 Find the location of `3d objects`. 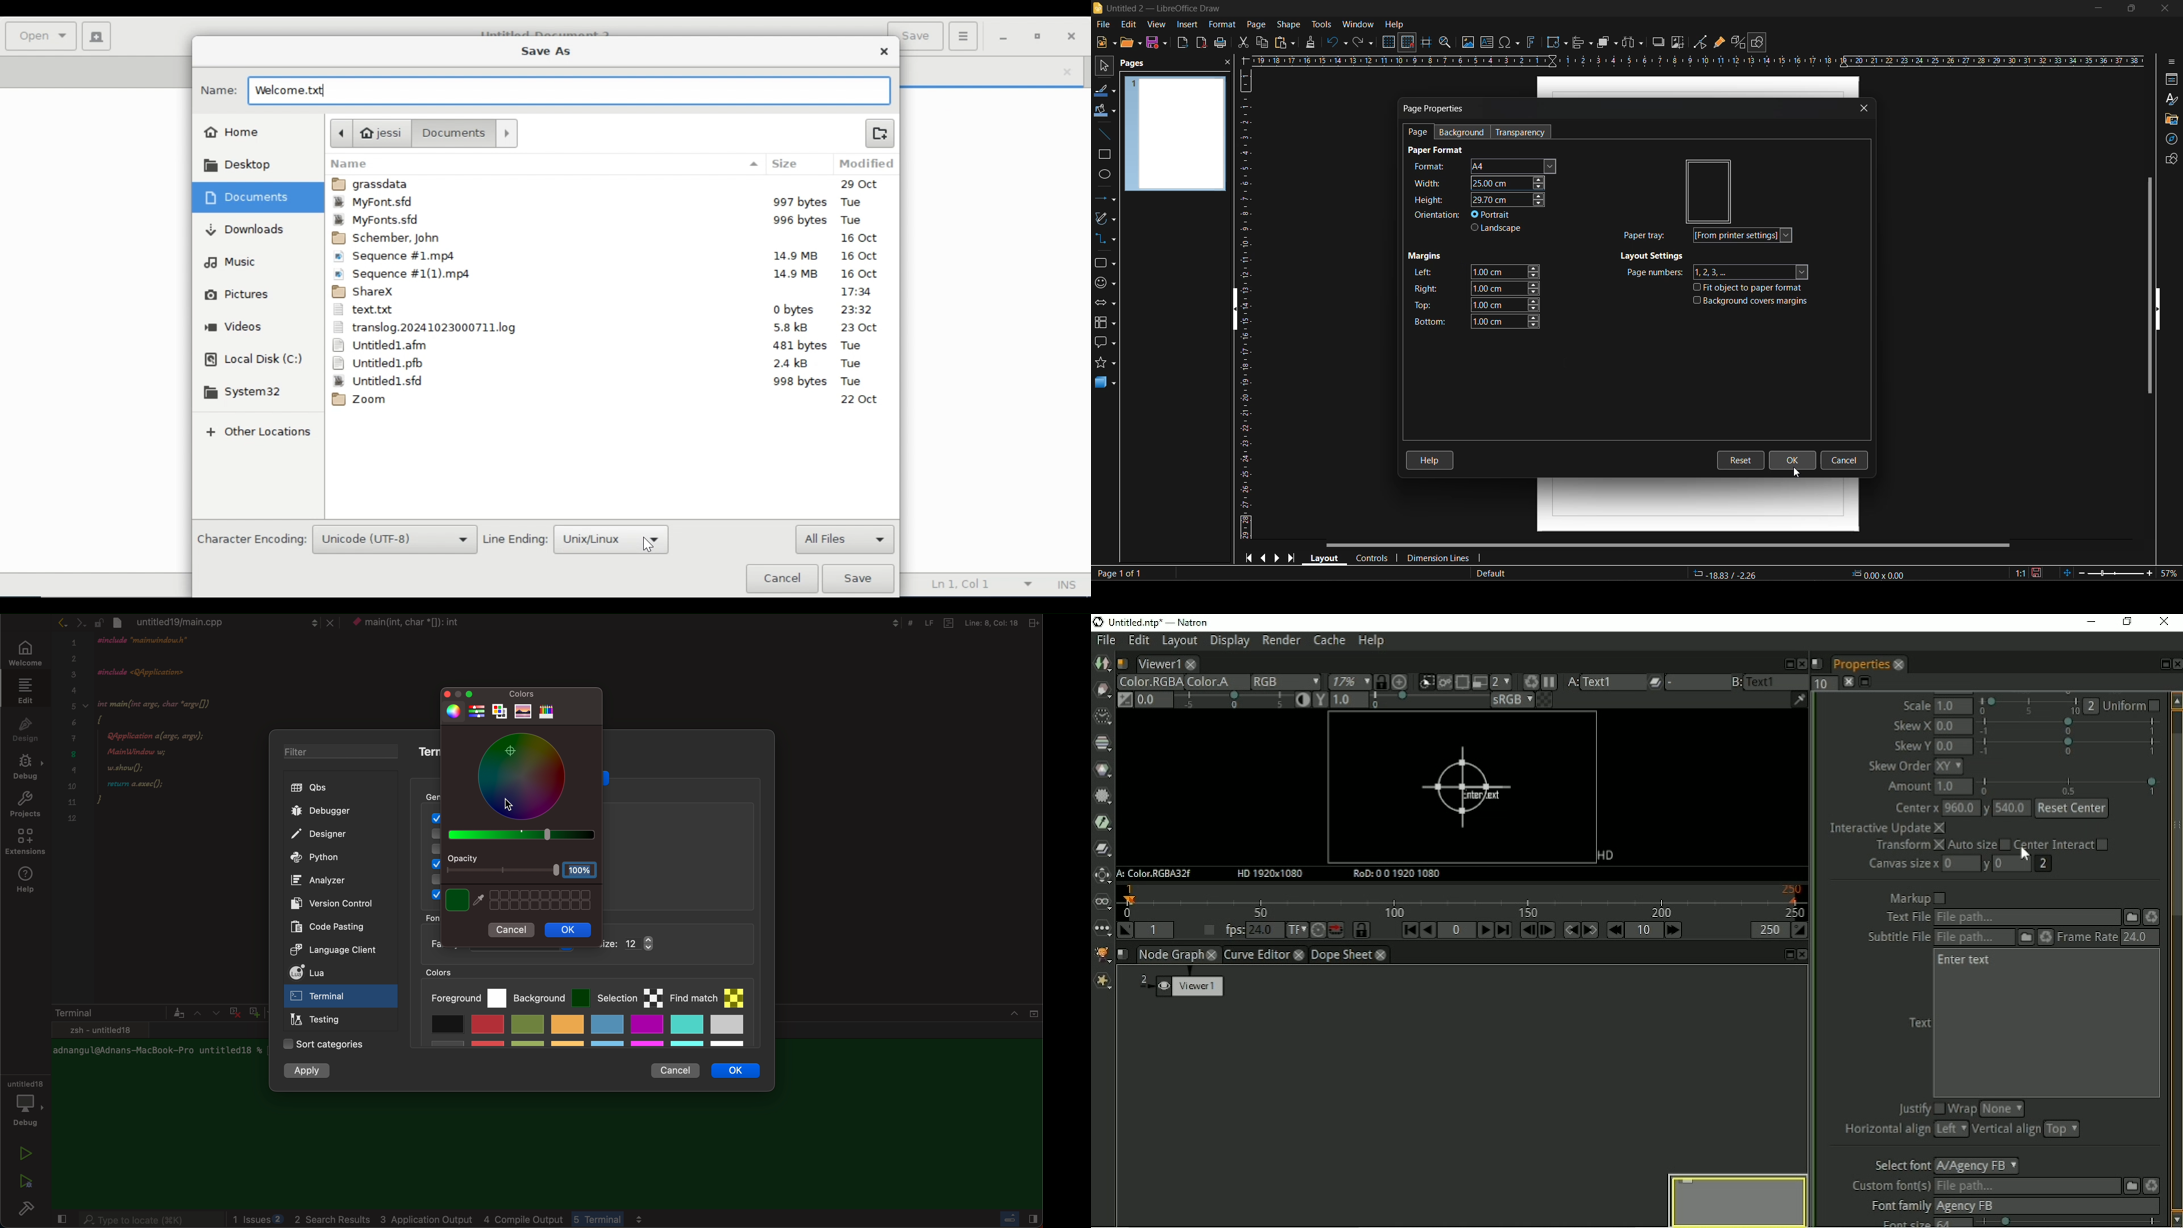

3d objects is located at coordinates (1107, 385).